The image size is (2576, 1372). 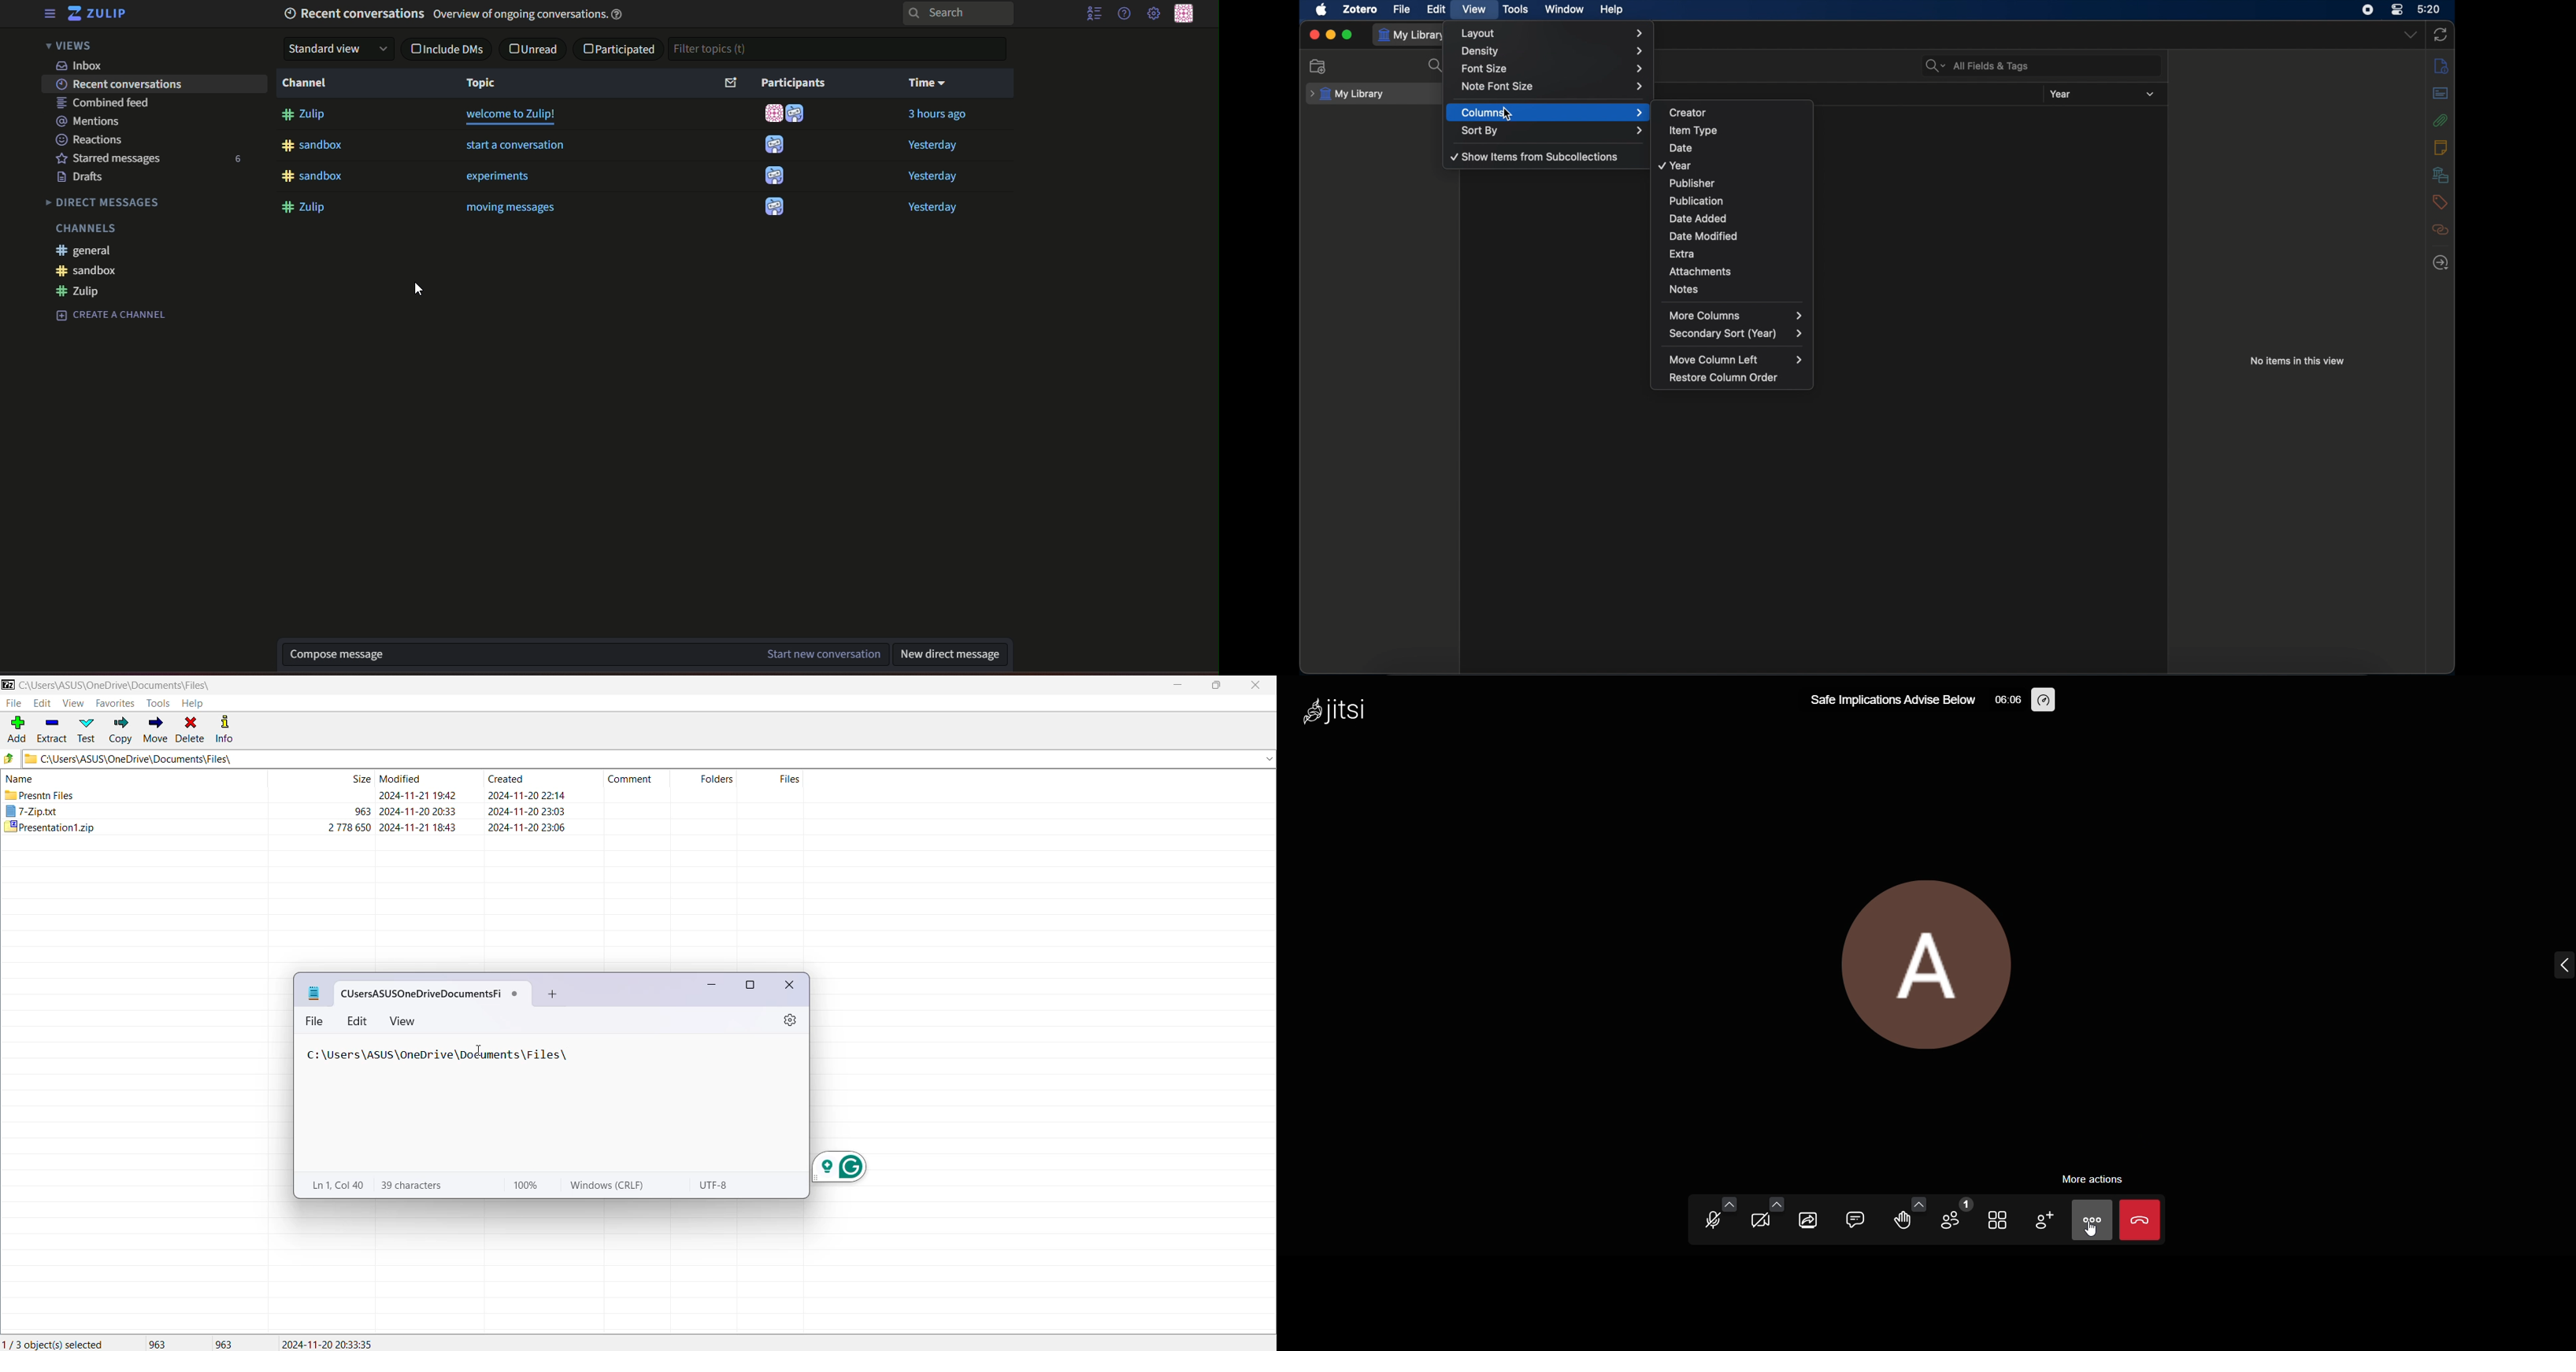 What do you see at coordinates (31, 810) in the screenshot?
I see `7-Zip.txt` at bounding box center [31, 810].